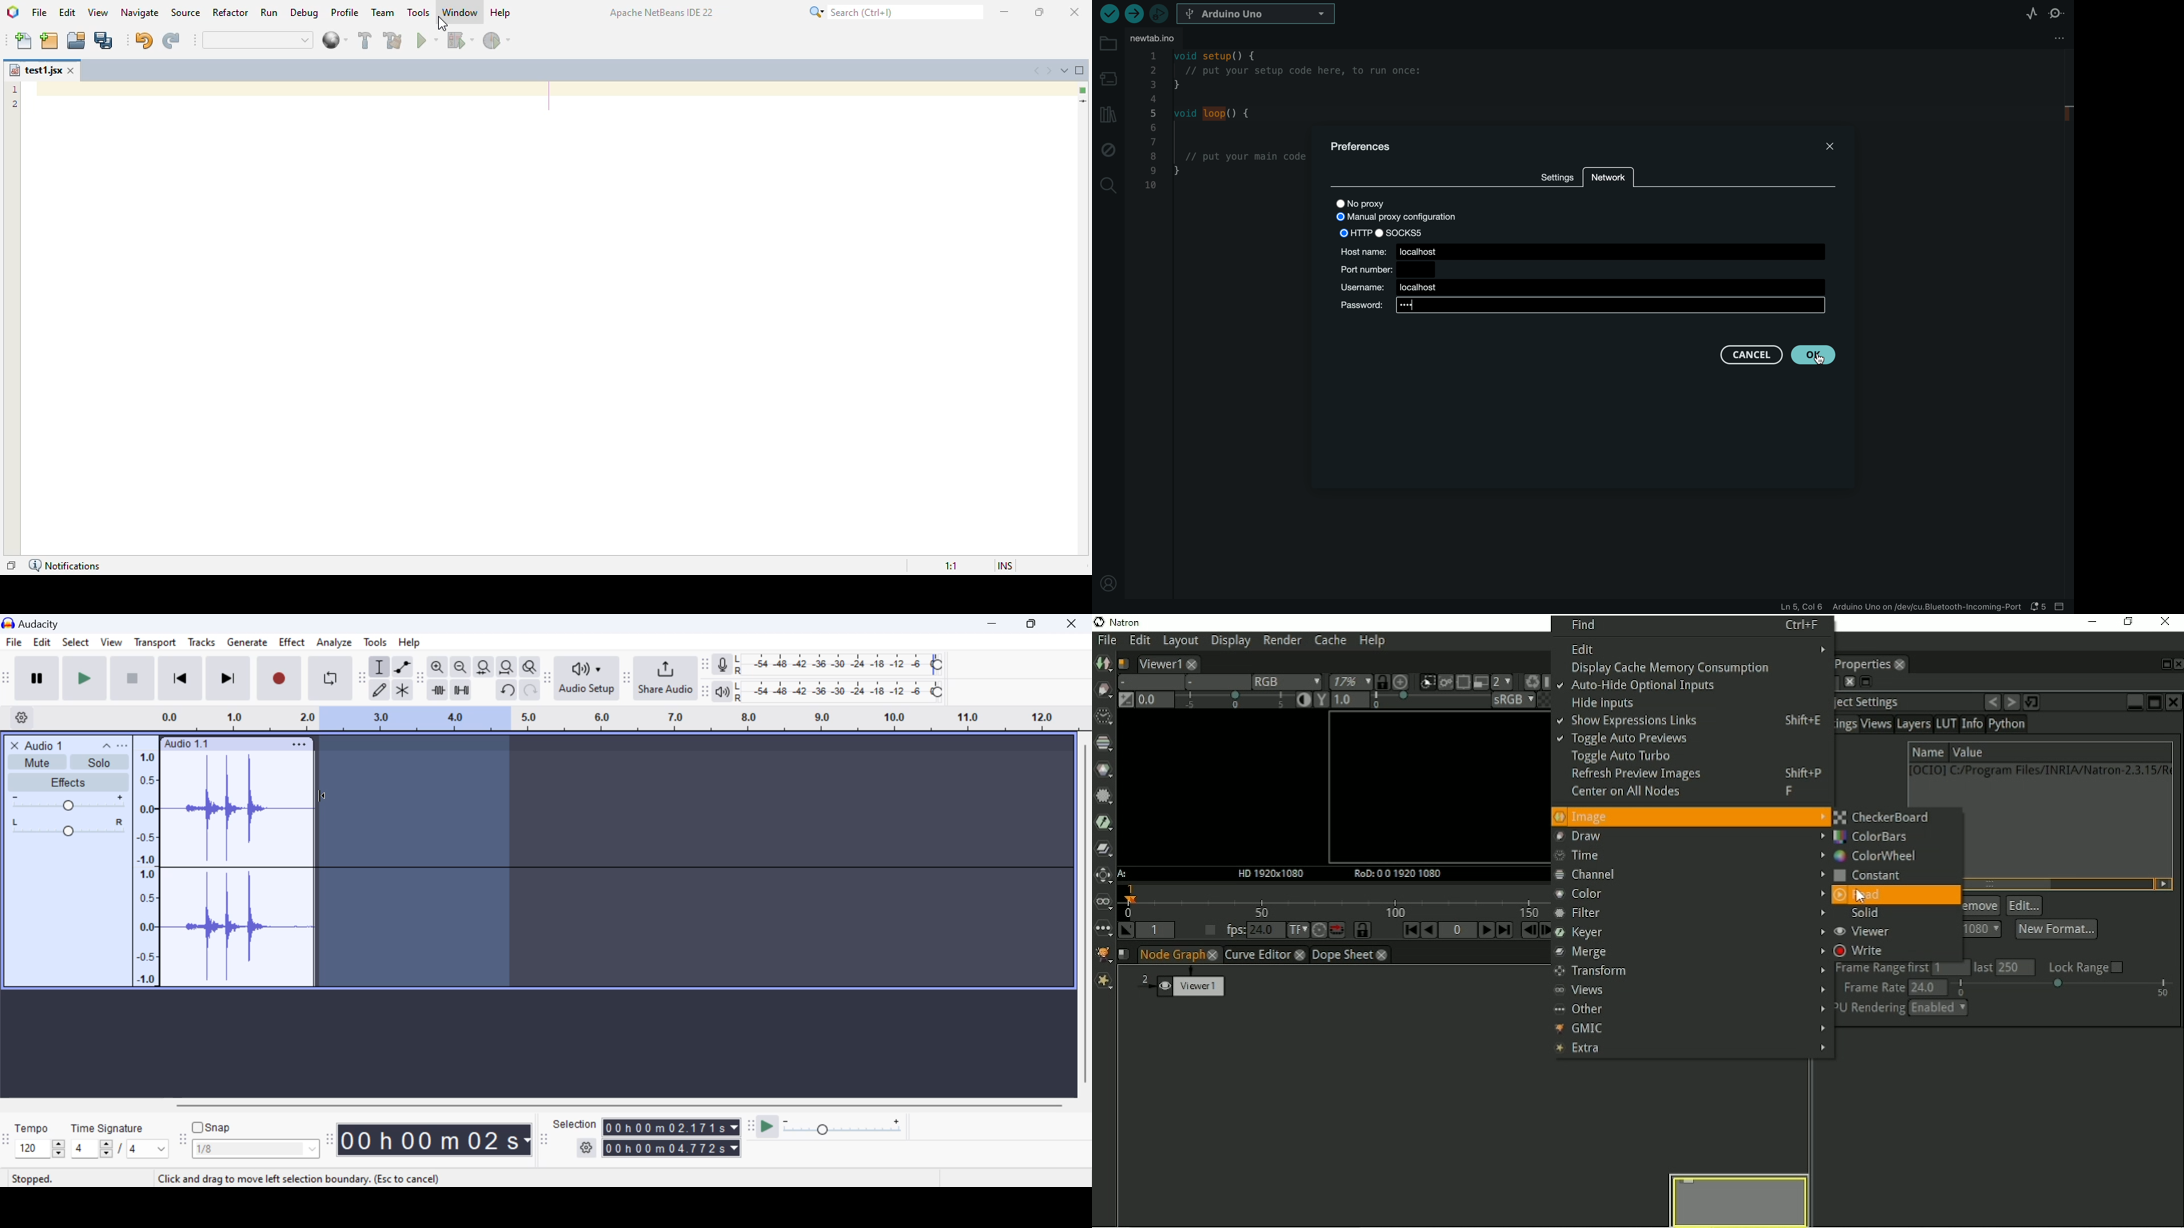  I want to click on draw tool, so click(379, 690).